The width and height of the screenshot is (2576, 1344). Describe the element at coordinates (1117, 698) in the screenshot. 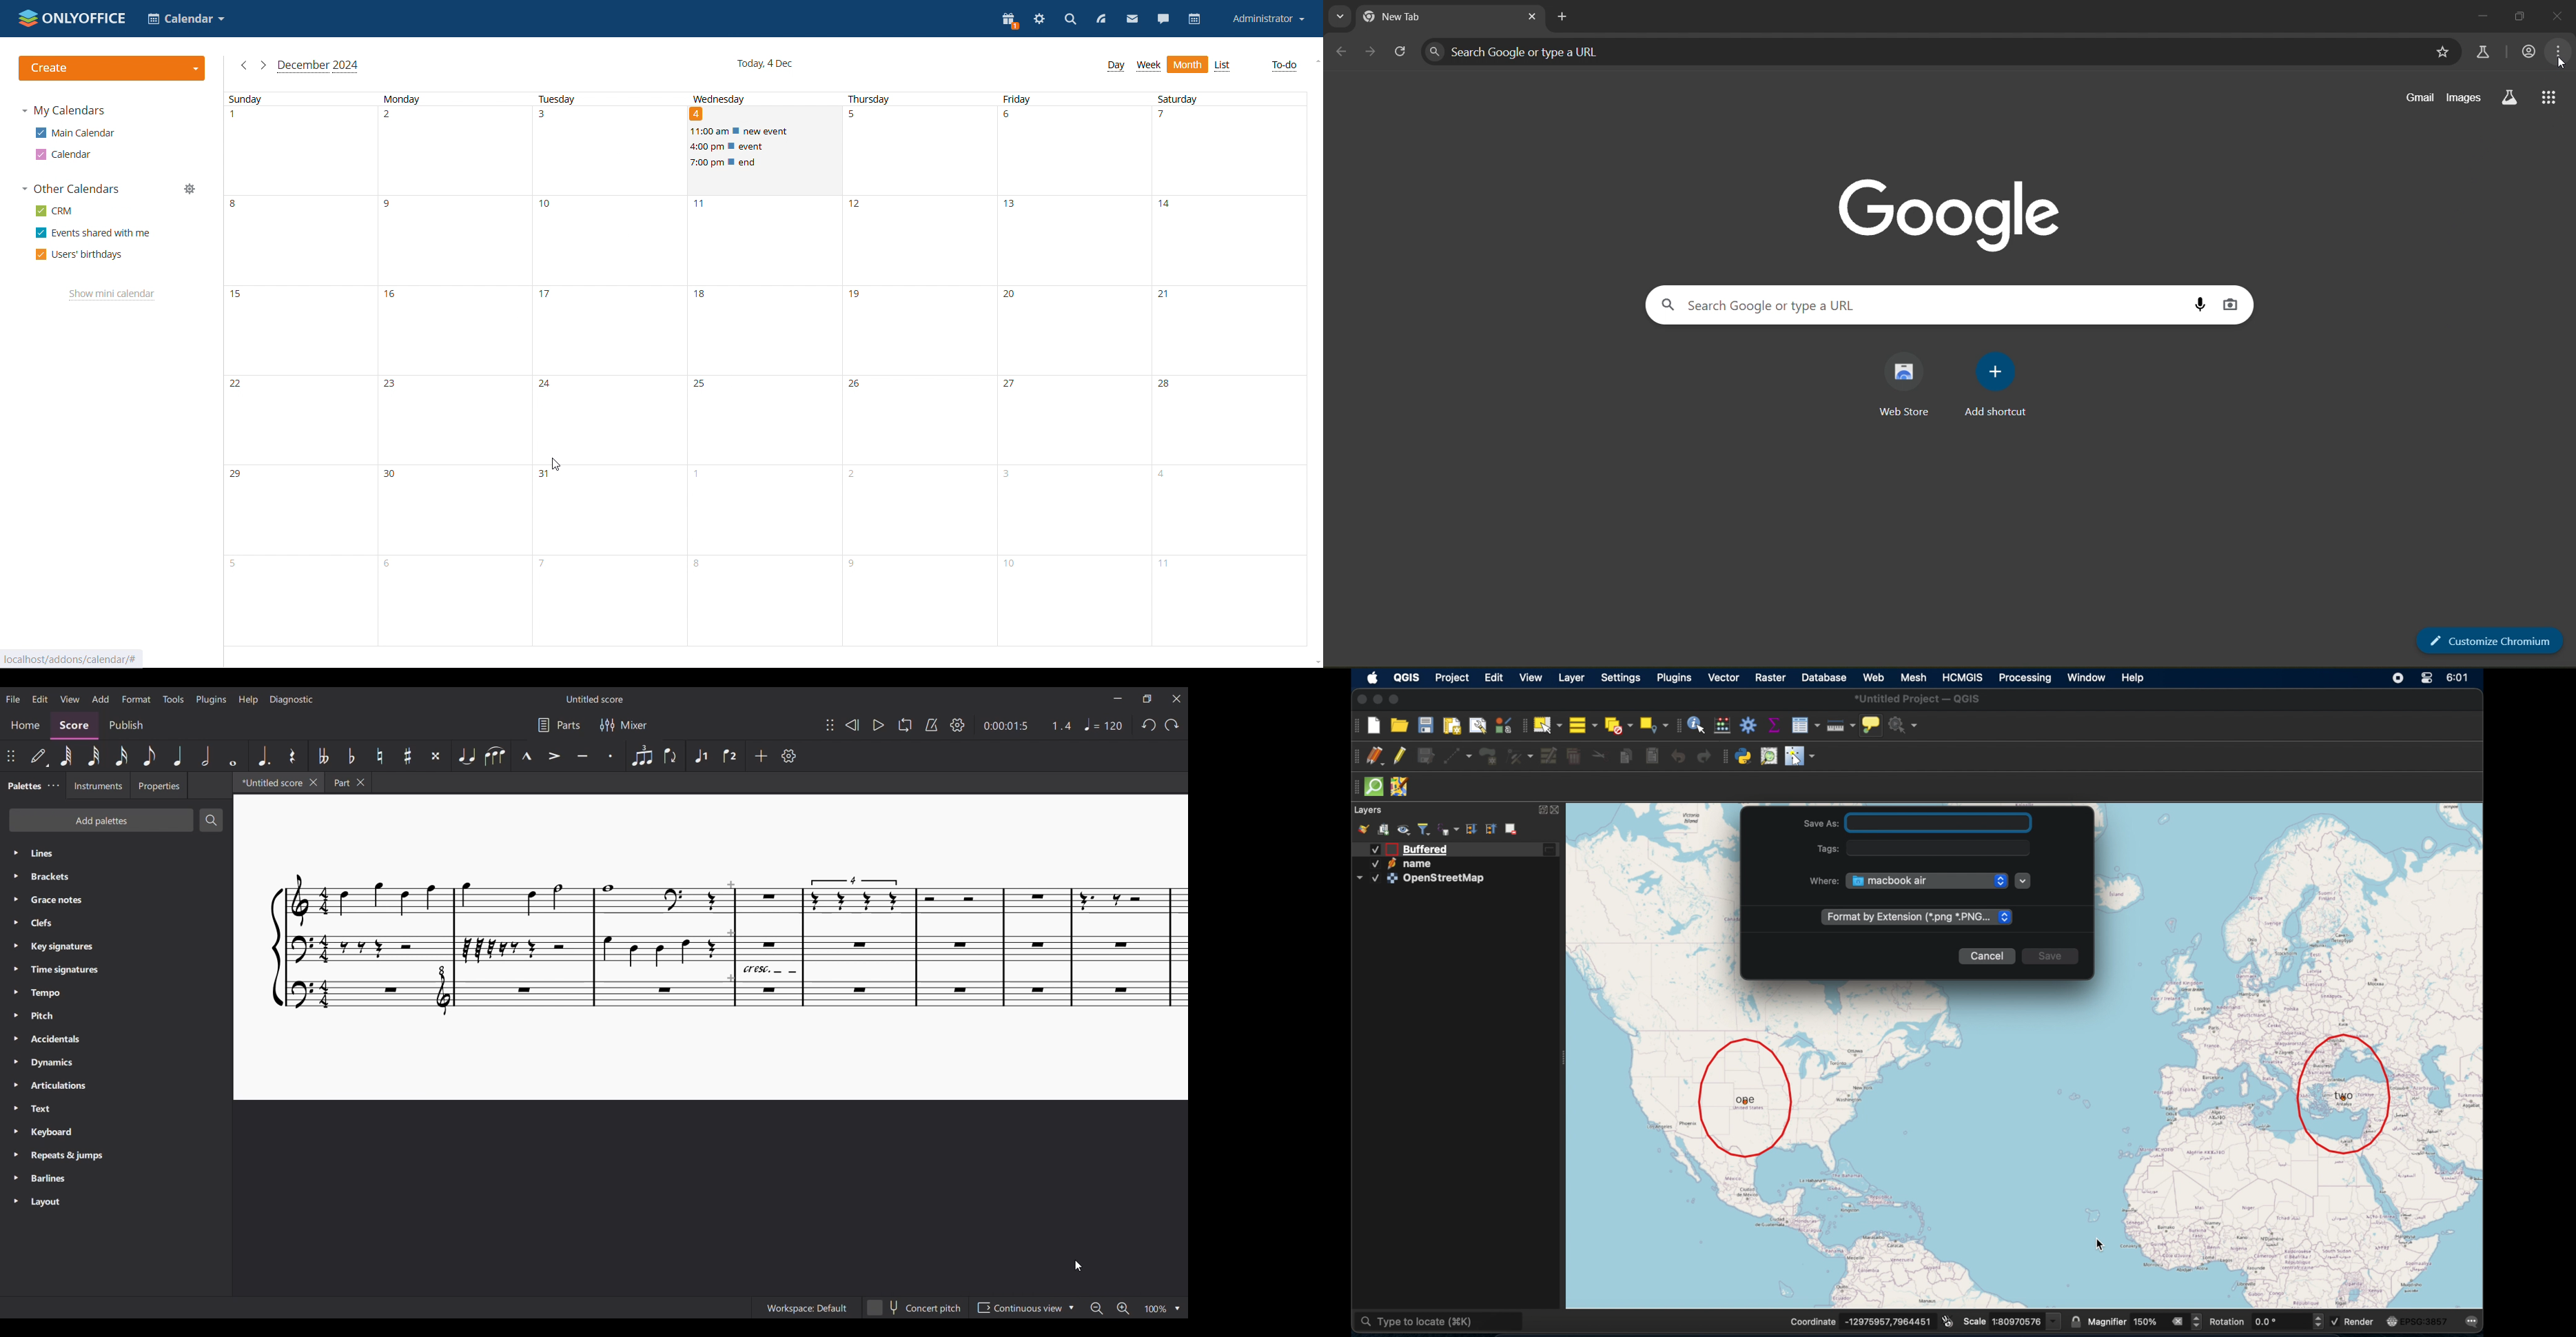

I see `Minimize` at that location.